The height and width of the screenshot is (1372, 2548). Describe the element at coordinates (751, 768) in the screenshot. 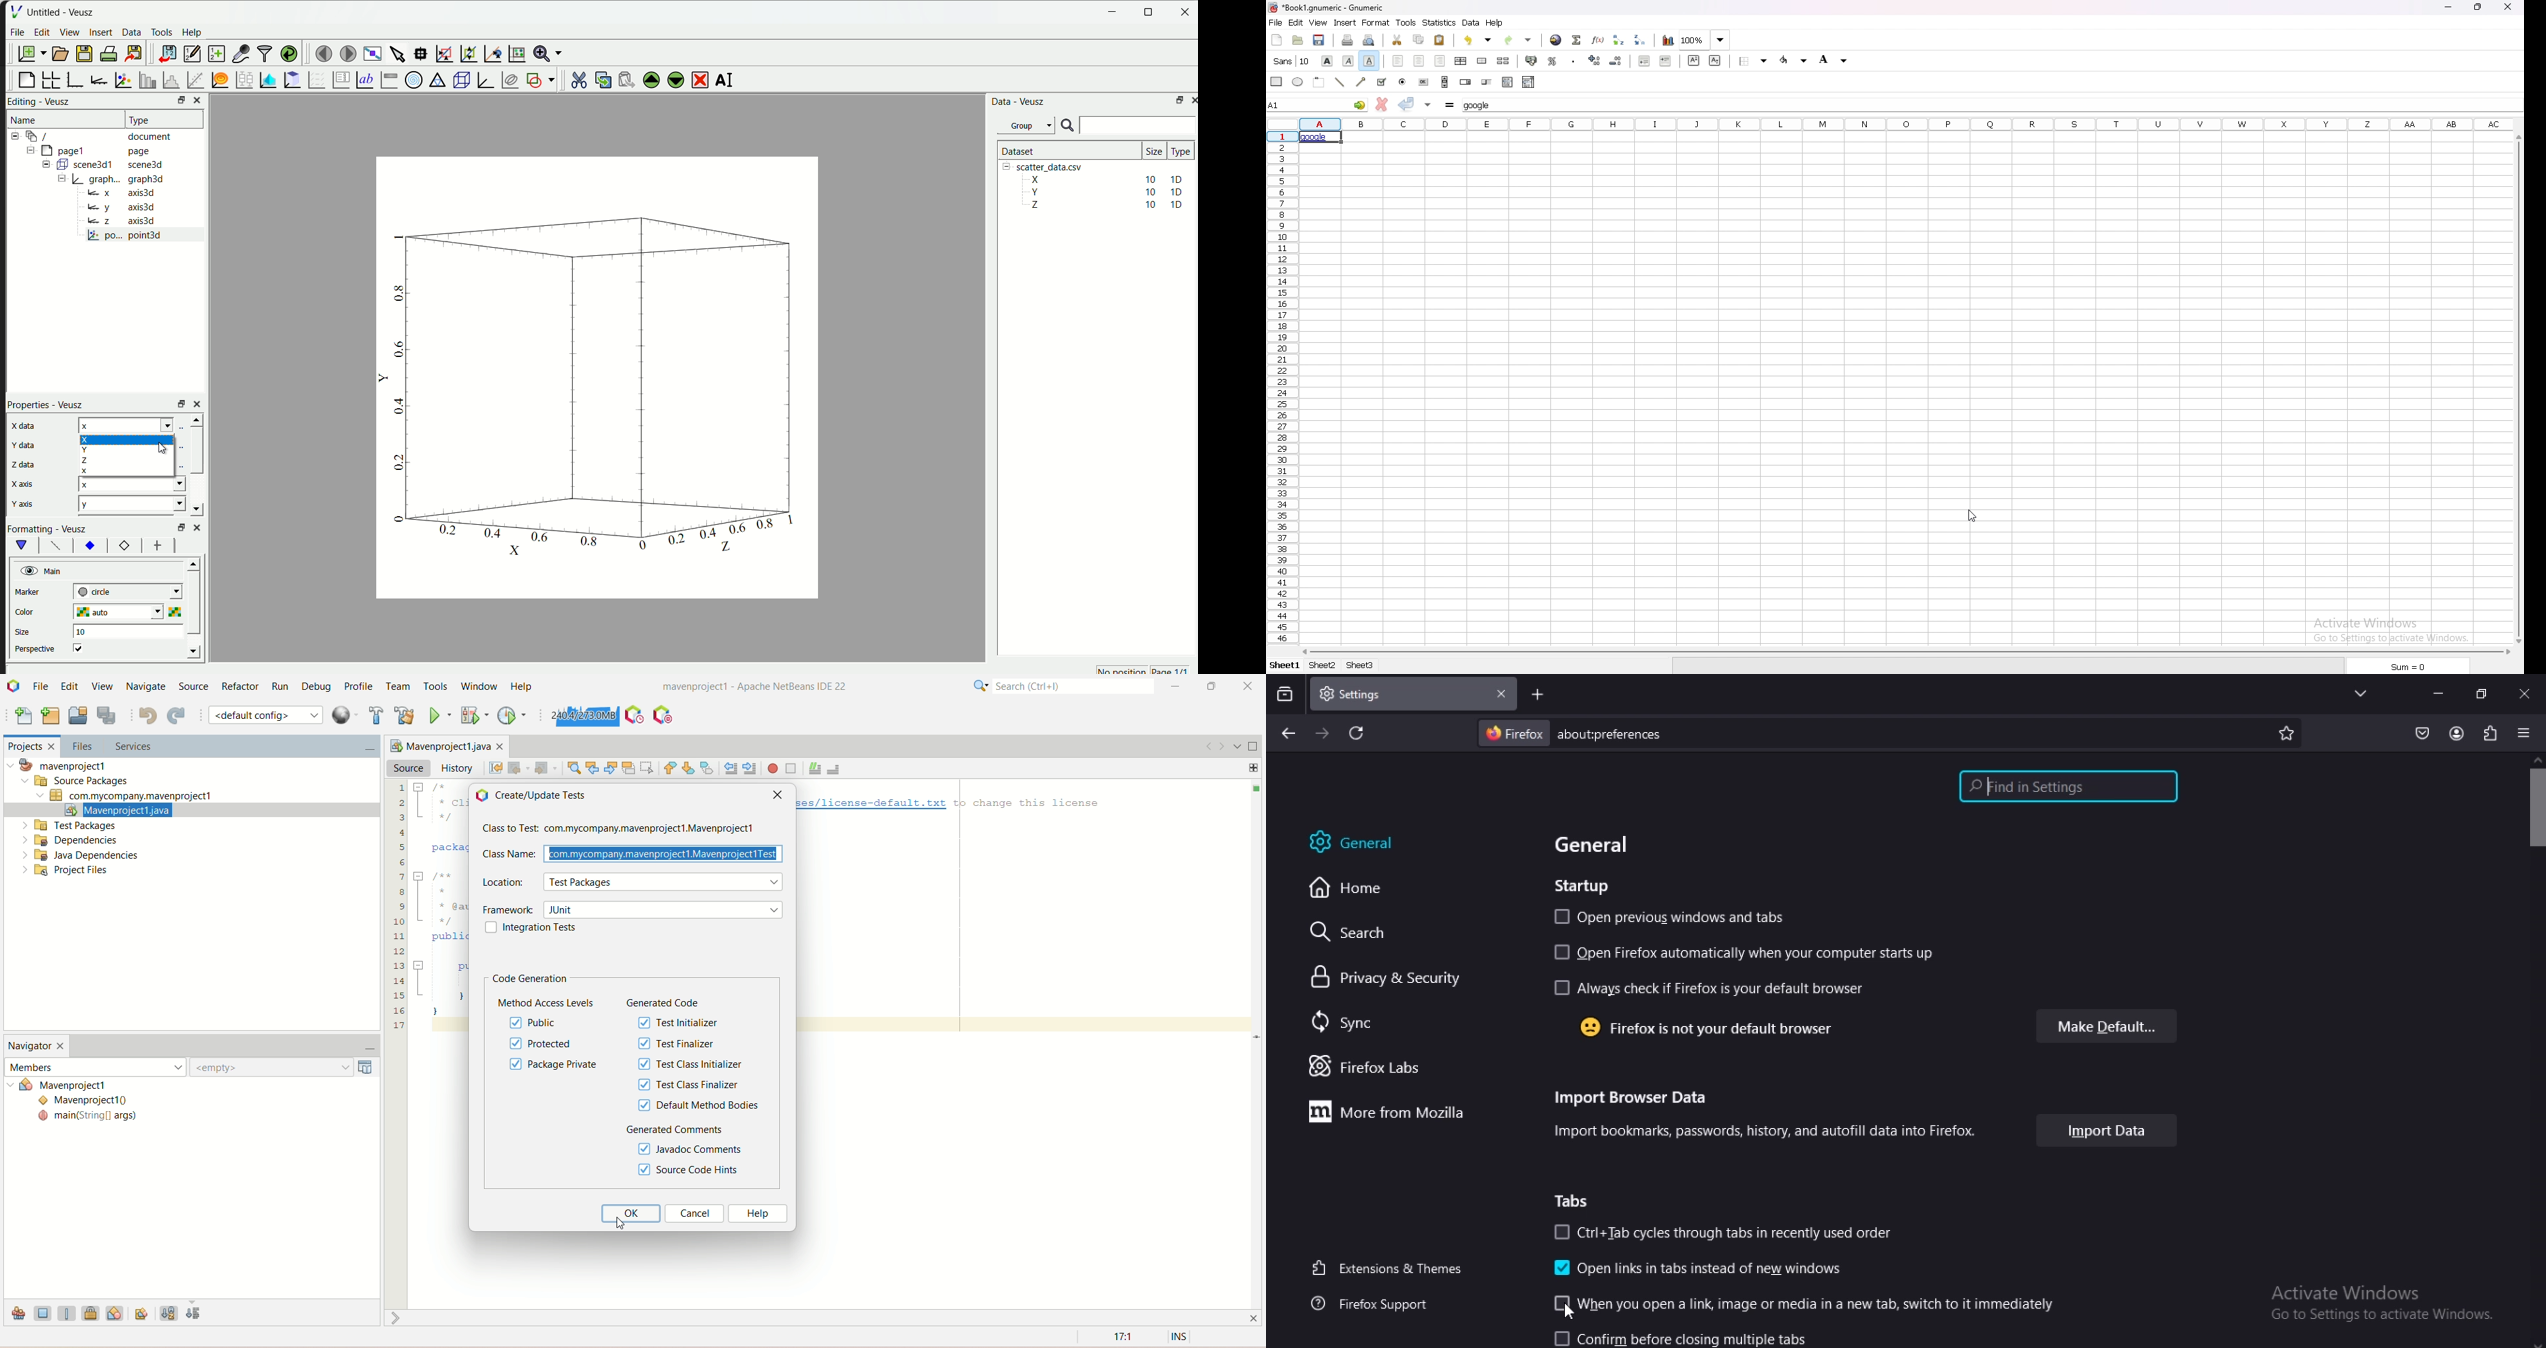

I see `shift line right` at that location.